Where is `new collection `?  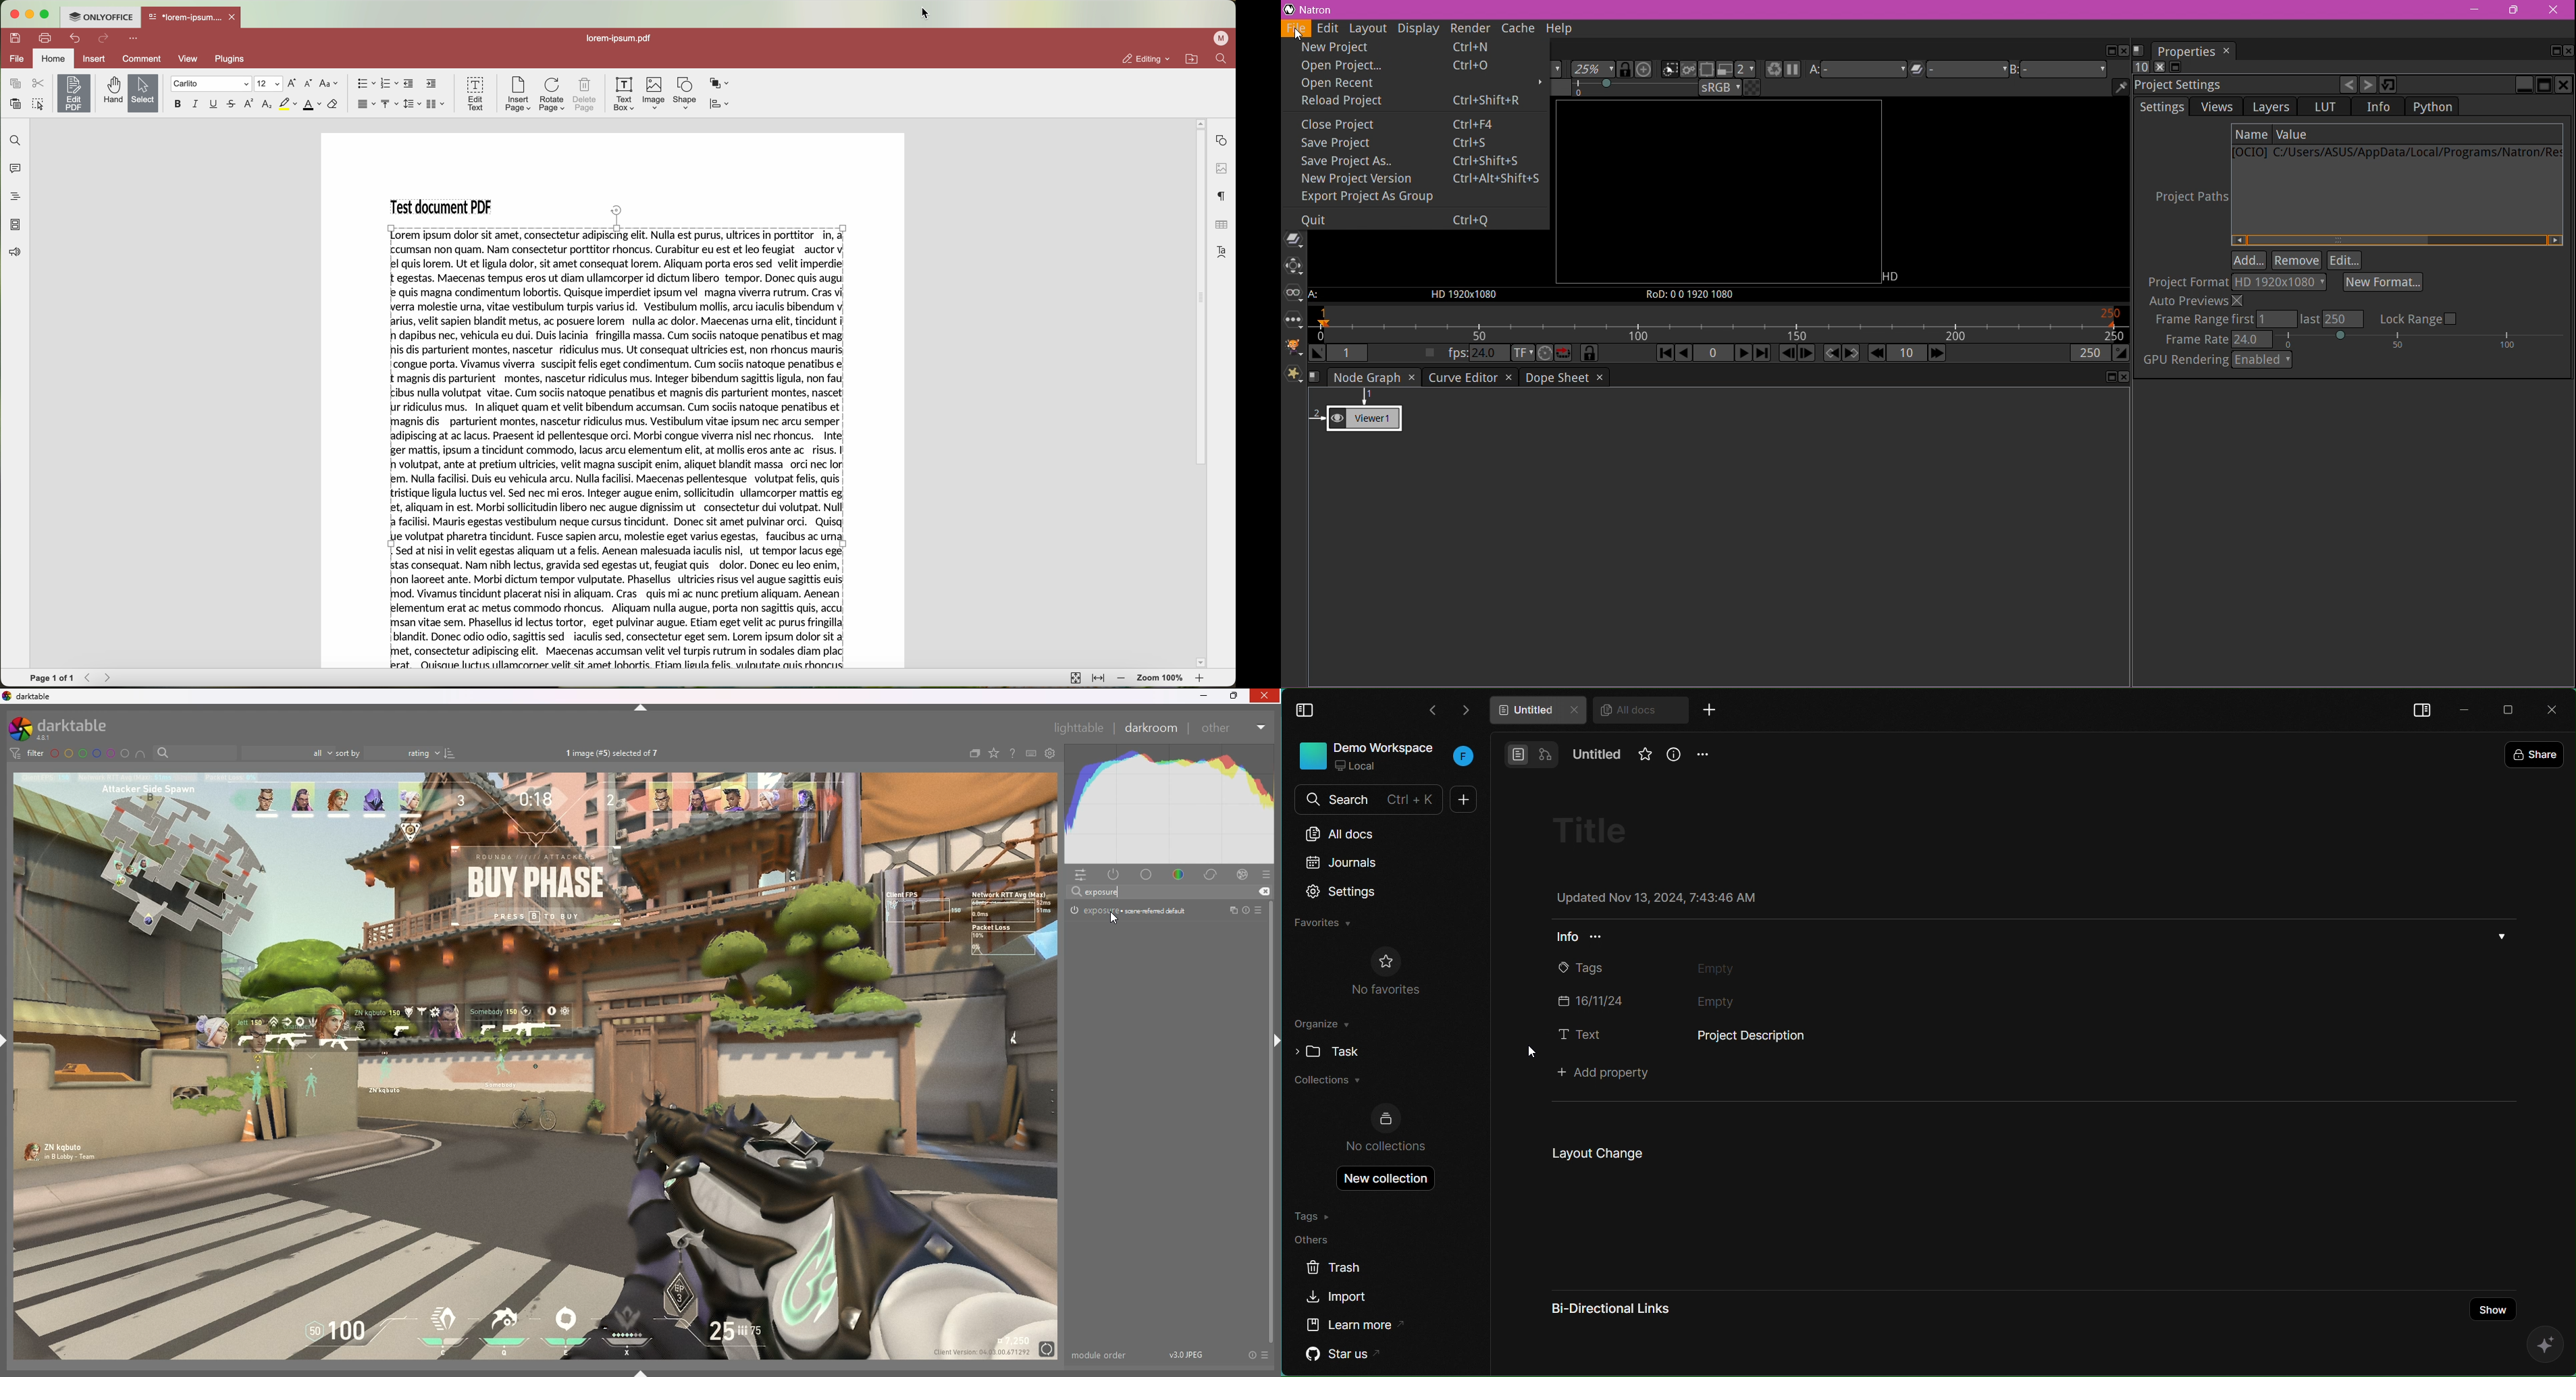
new collection  is located at coordinates (1379, 1179).